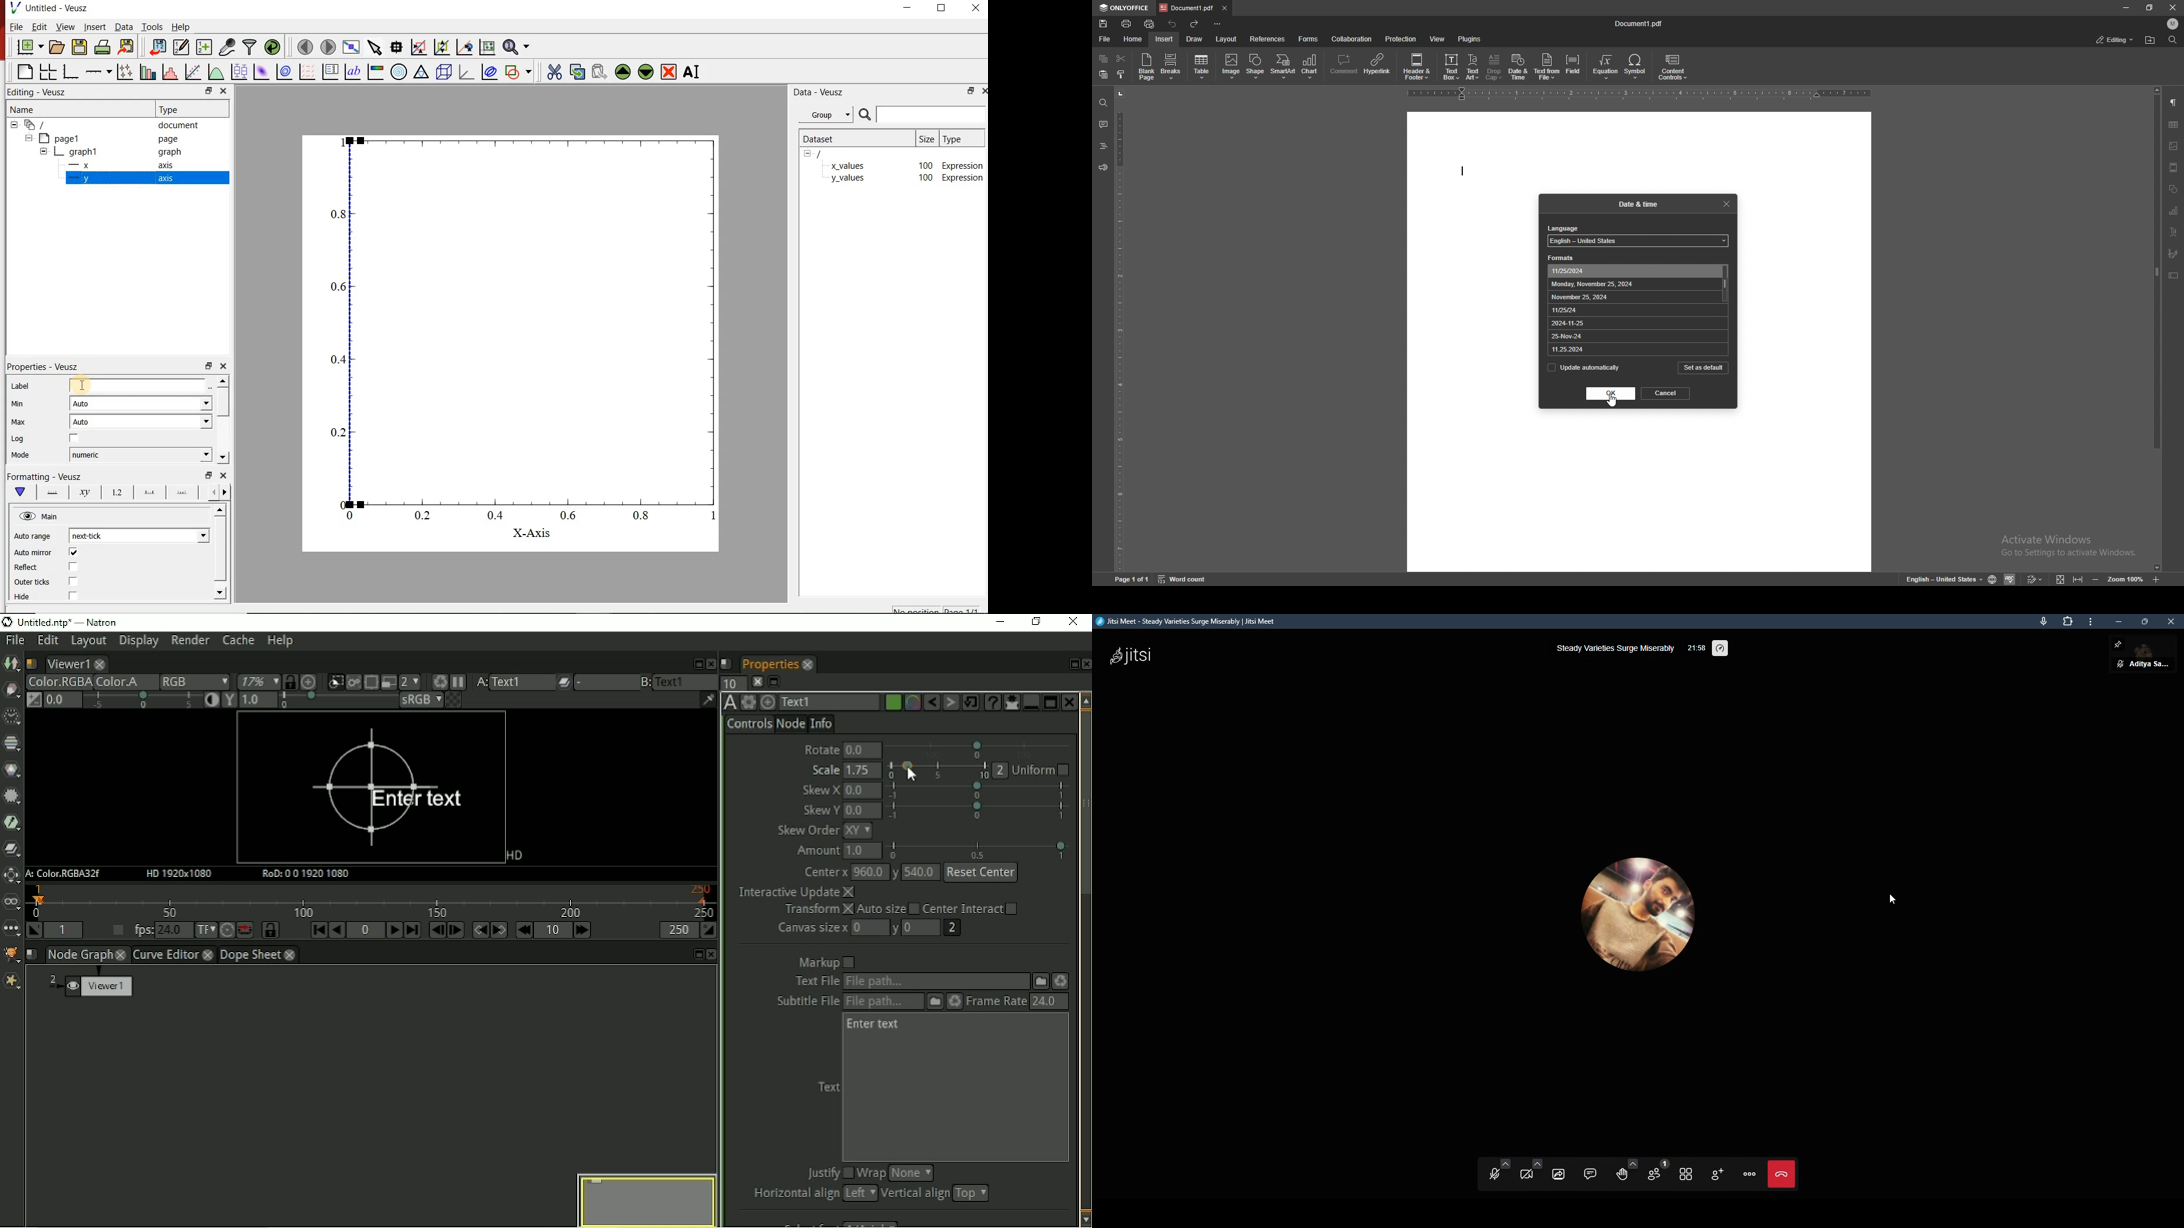  What do you see at coordinates (307, 72) in the screenshot?
I see `plot vector field` at bounding box center [307, 72].